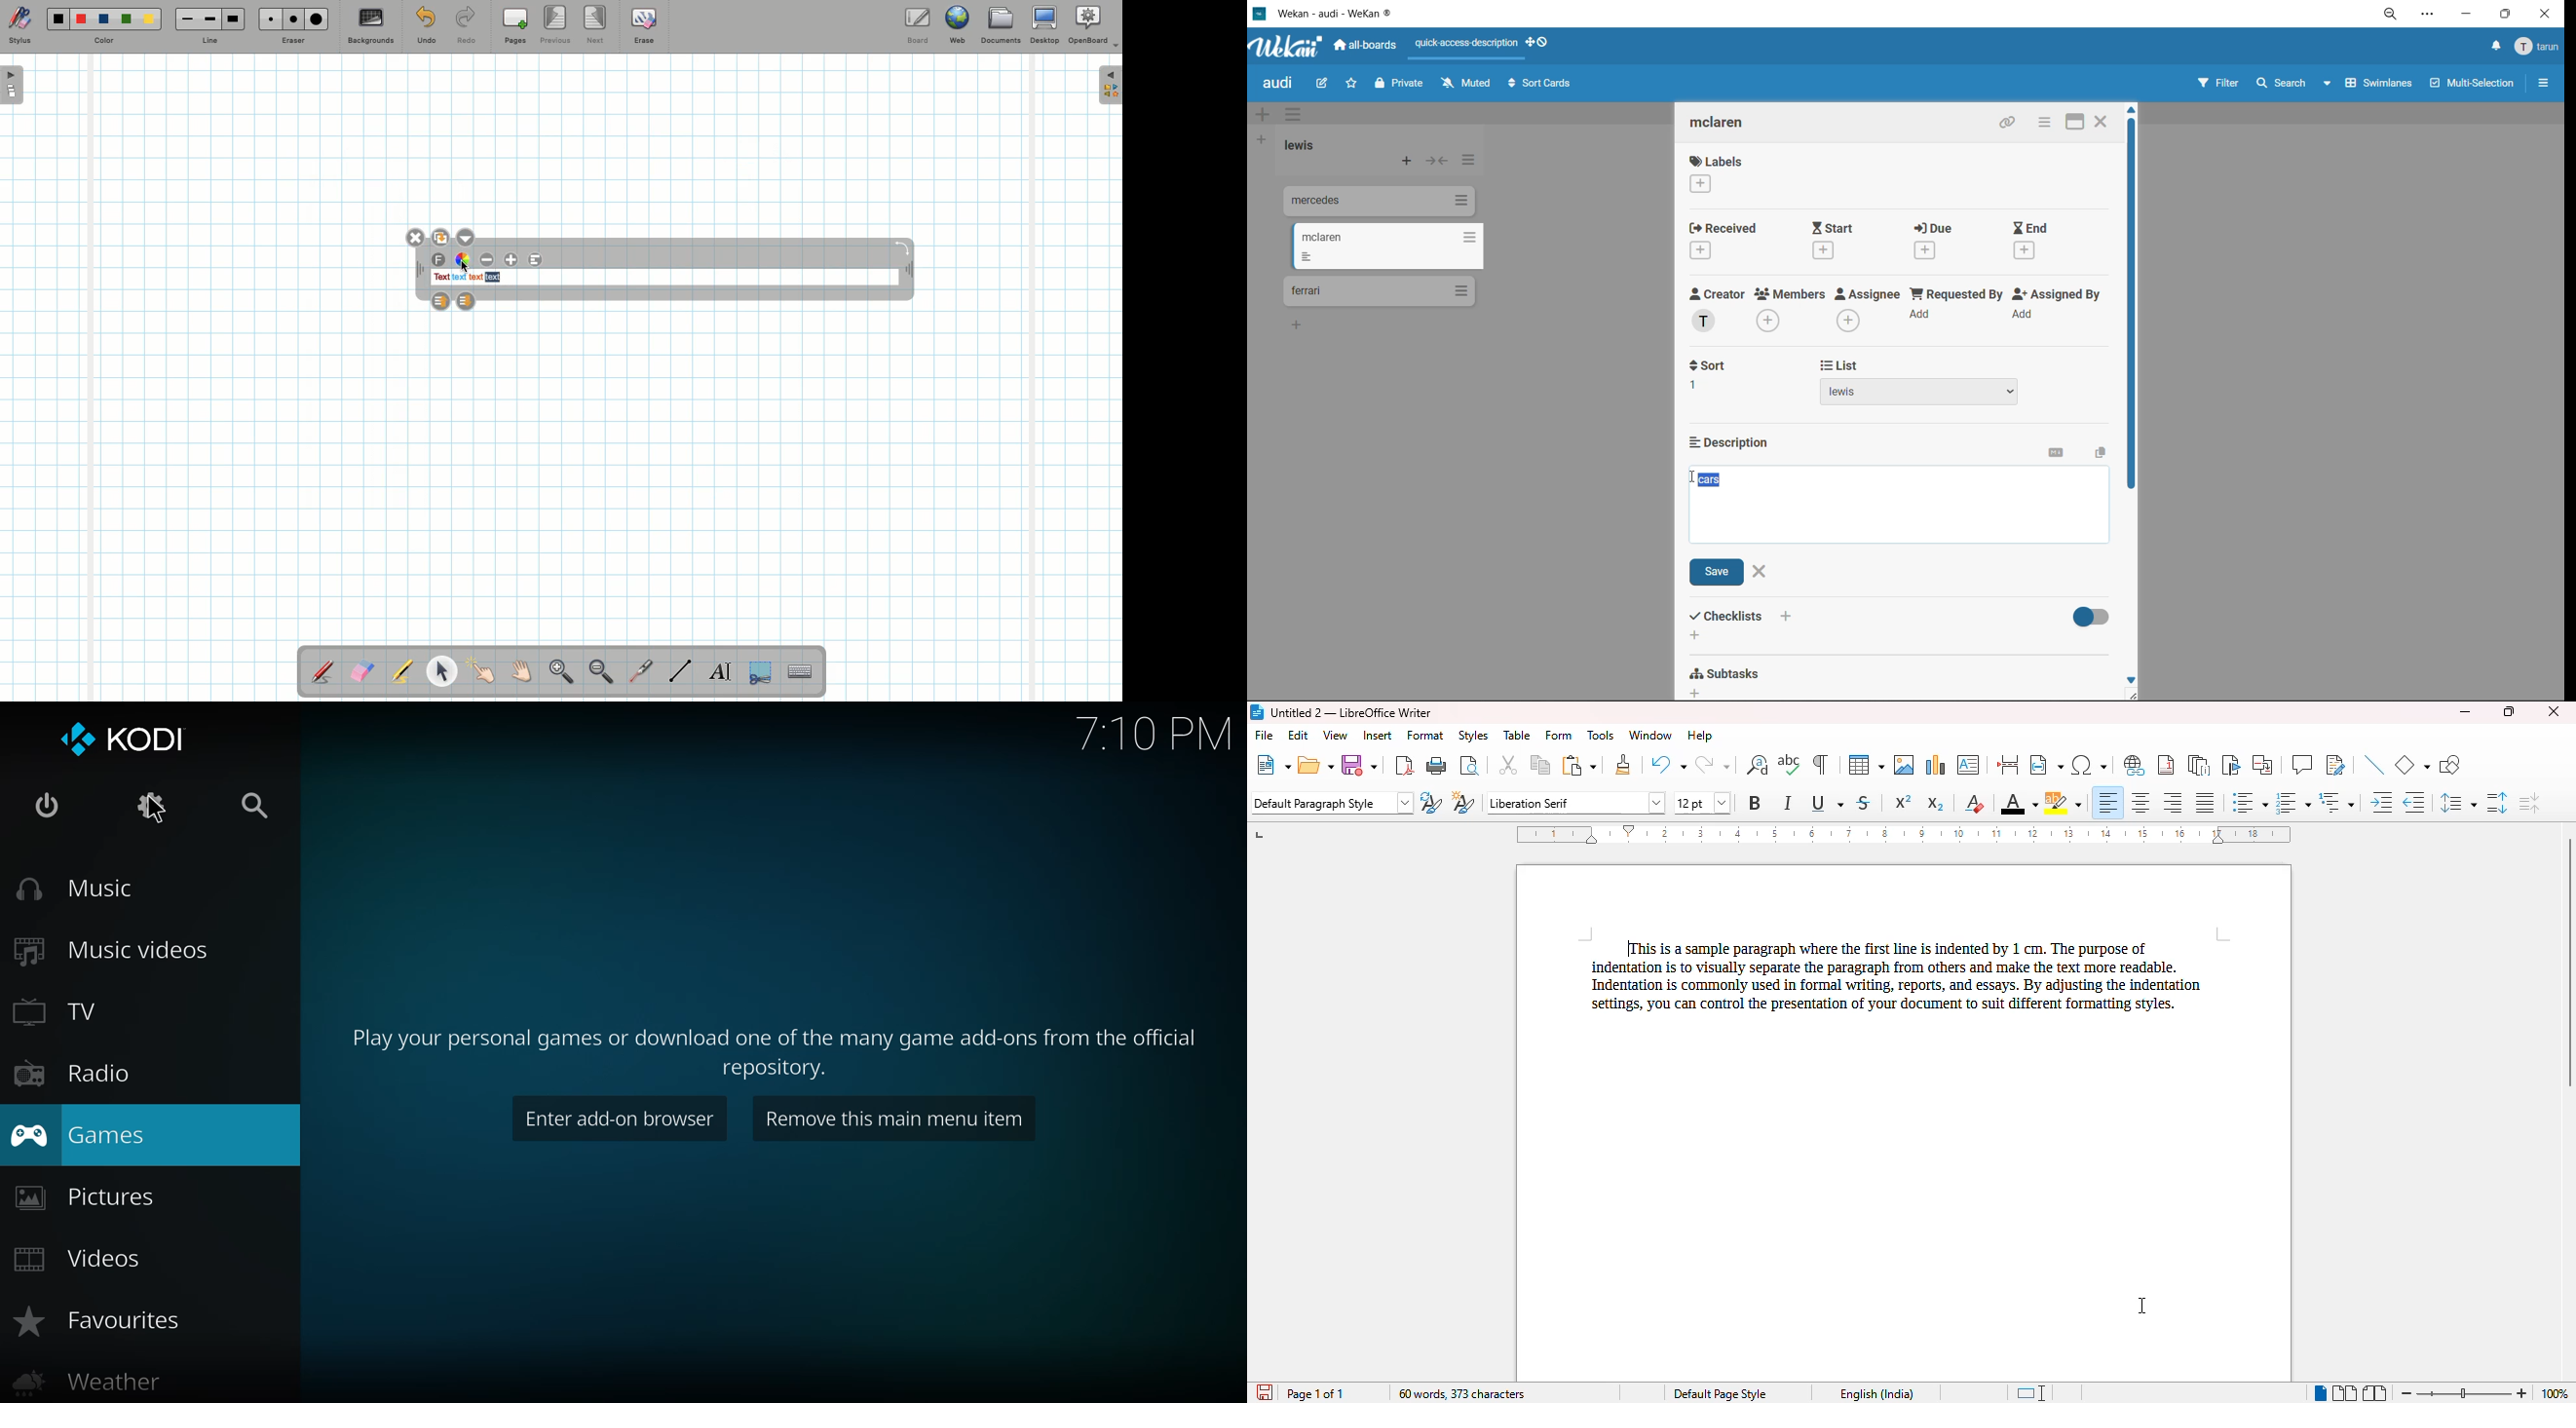  What do you see at coordinates (1745, 625) in the screenshot?
I see `checklists` at bounding box center [1745, 625].